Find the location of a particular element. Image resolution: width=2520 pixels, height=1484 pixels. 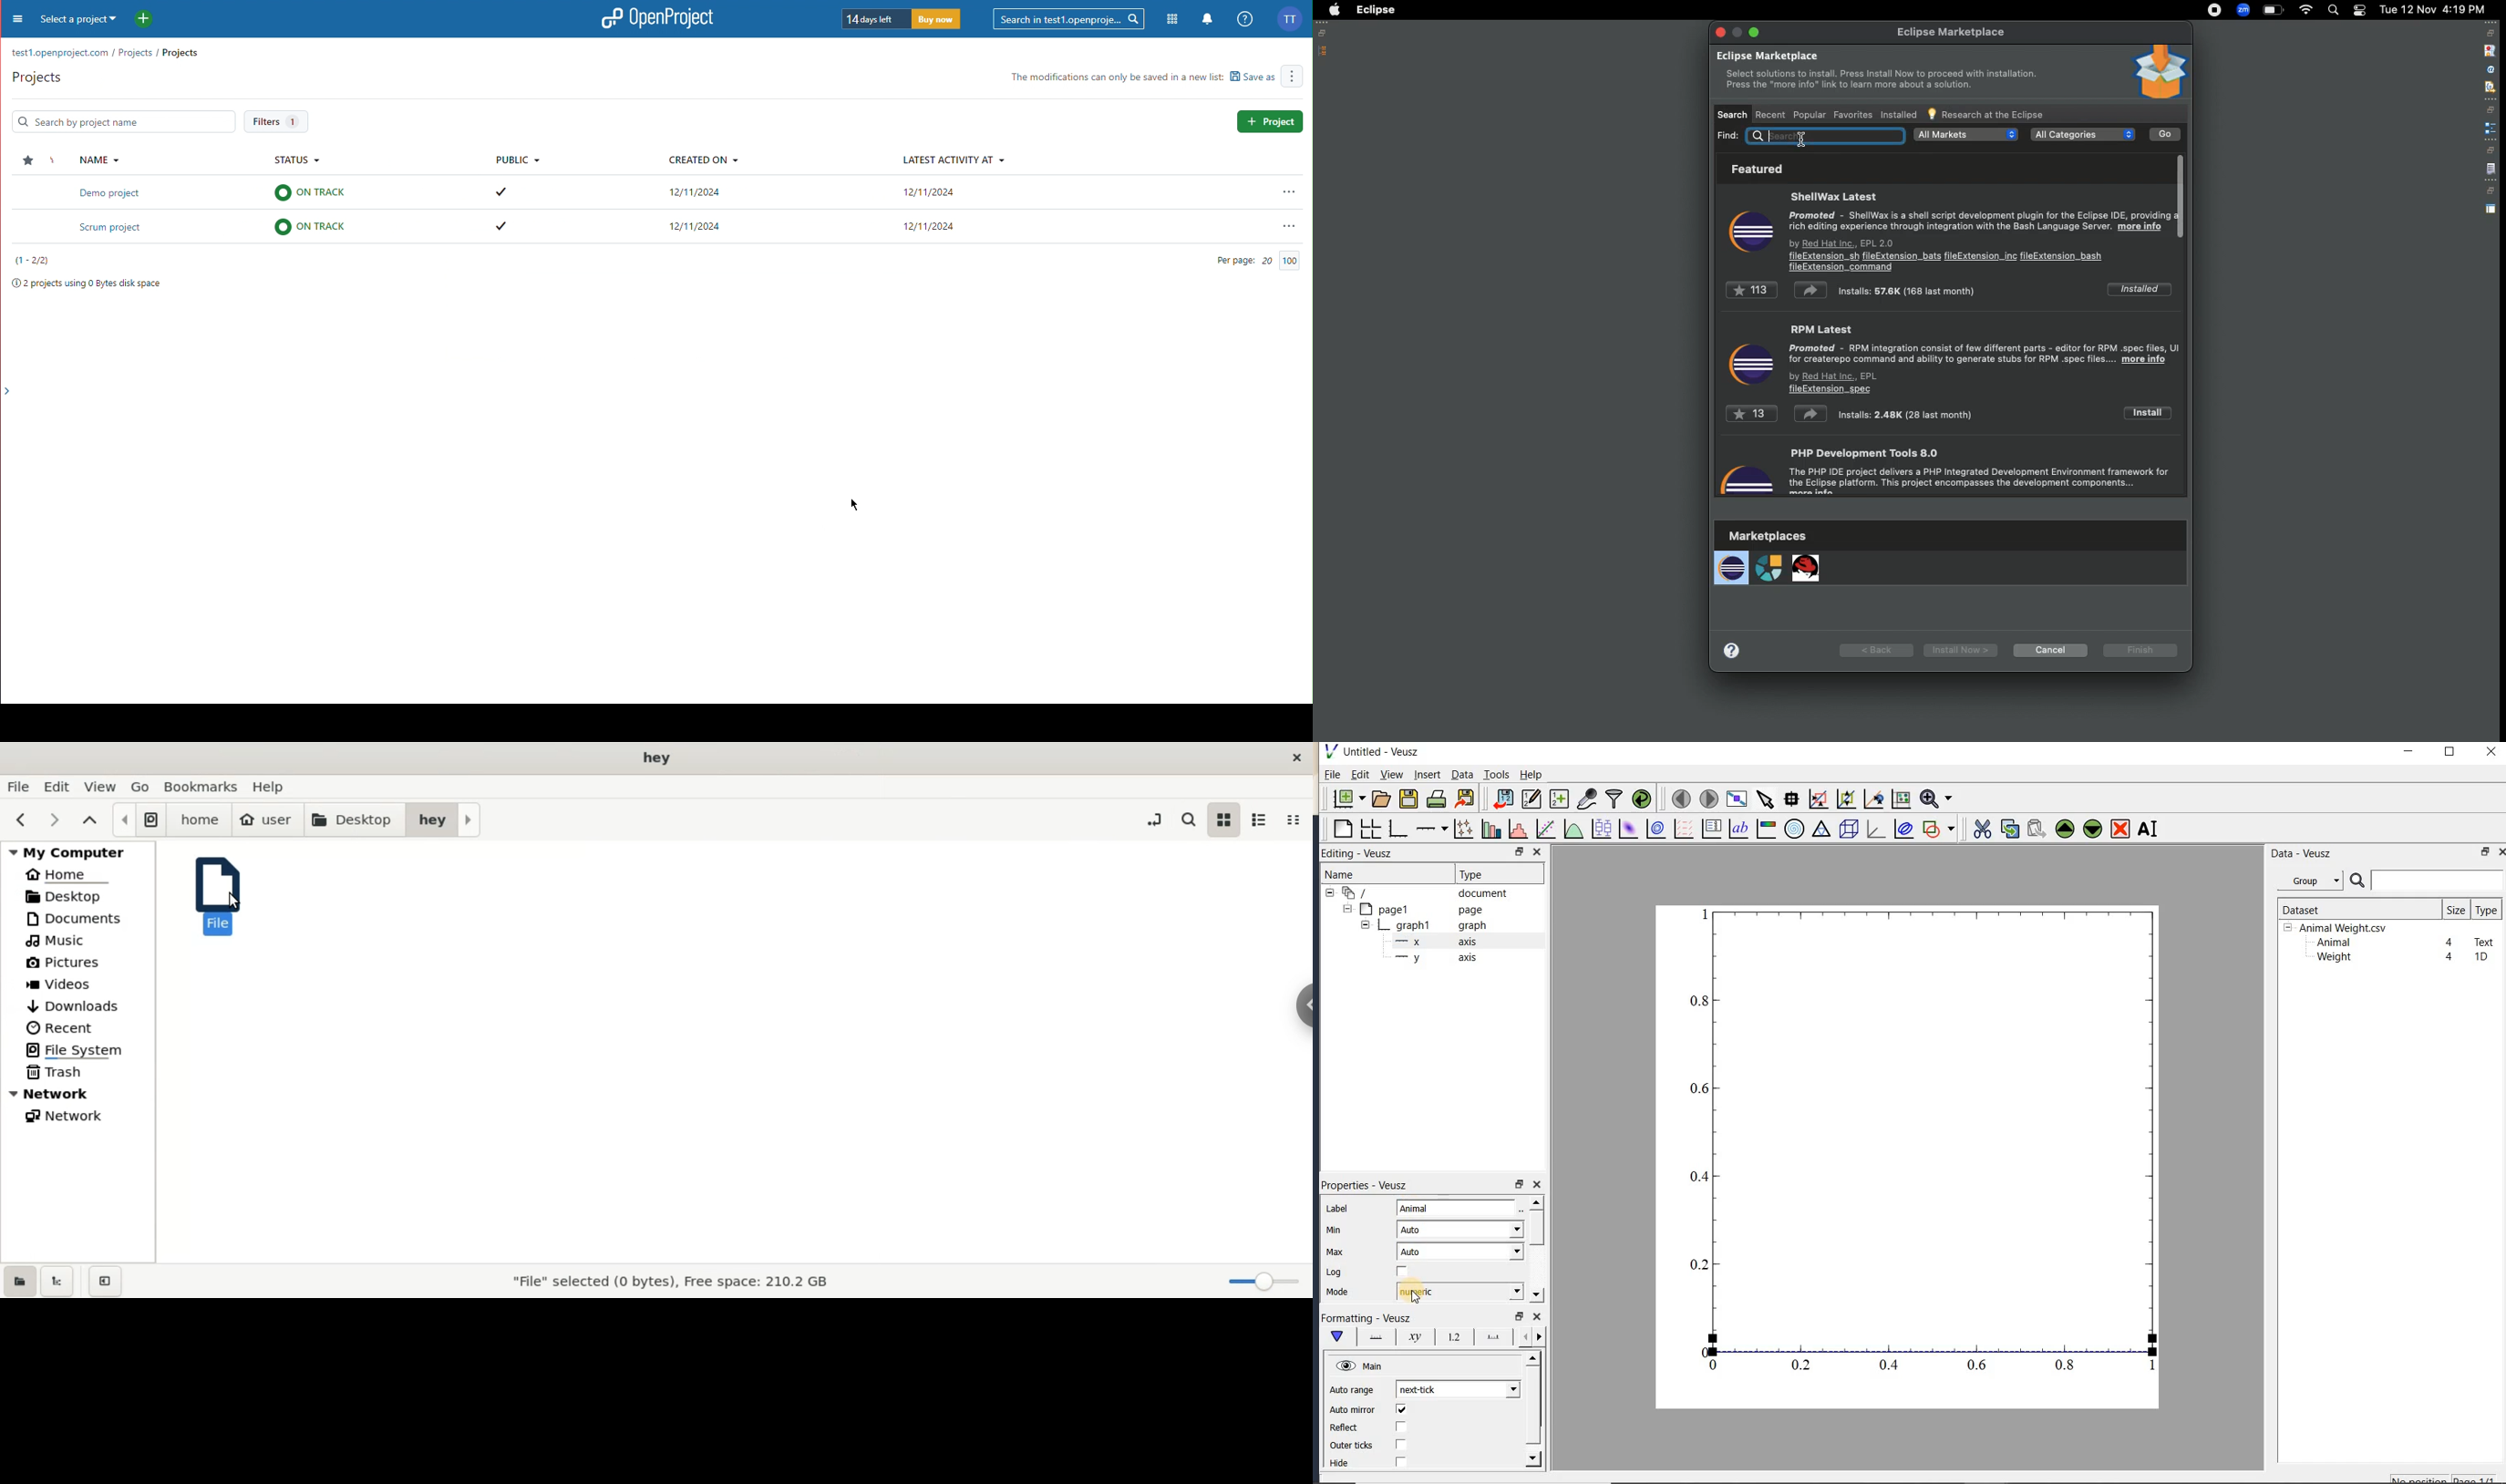

plot covariance ellipses is located at coordinates (1903, 828).